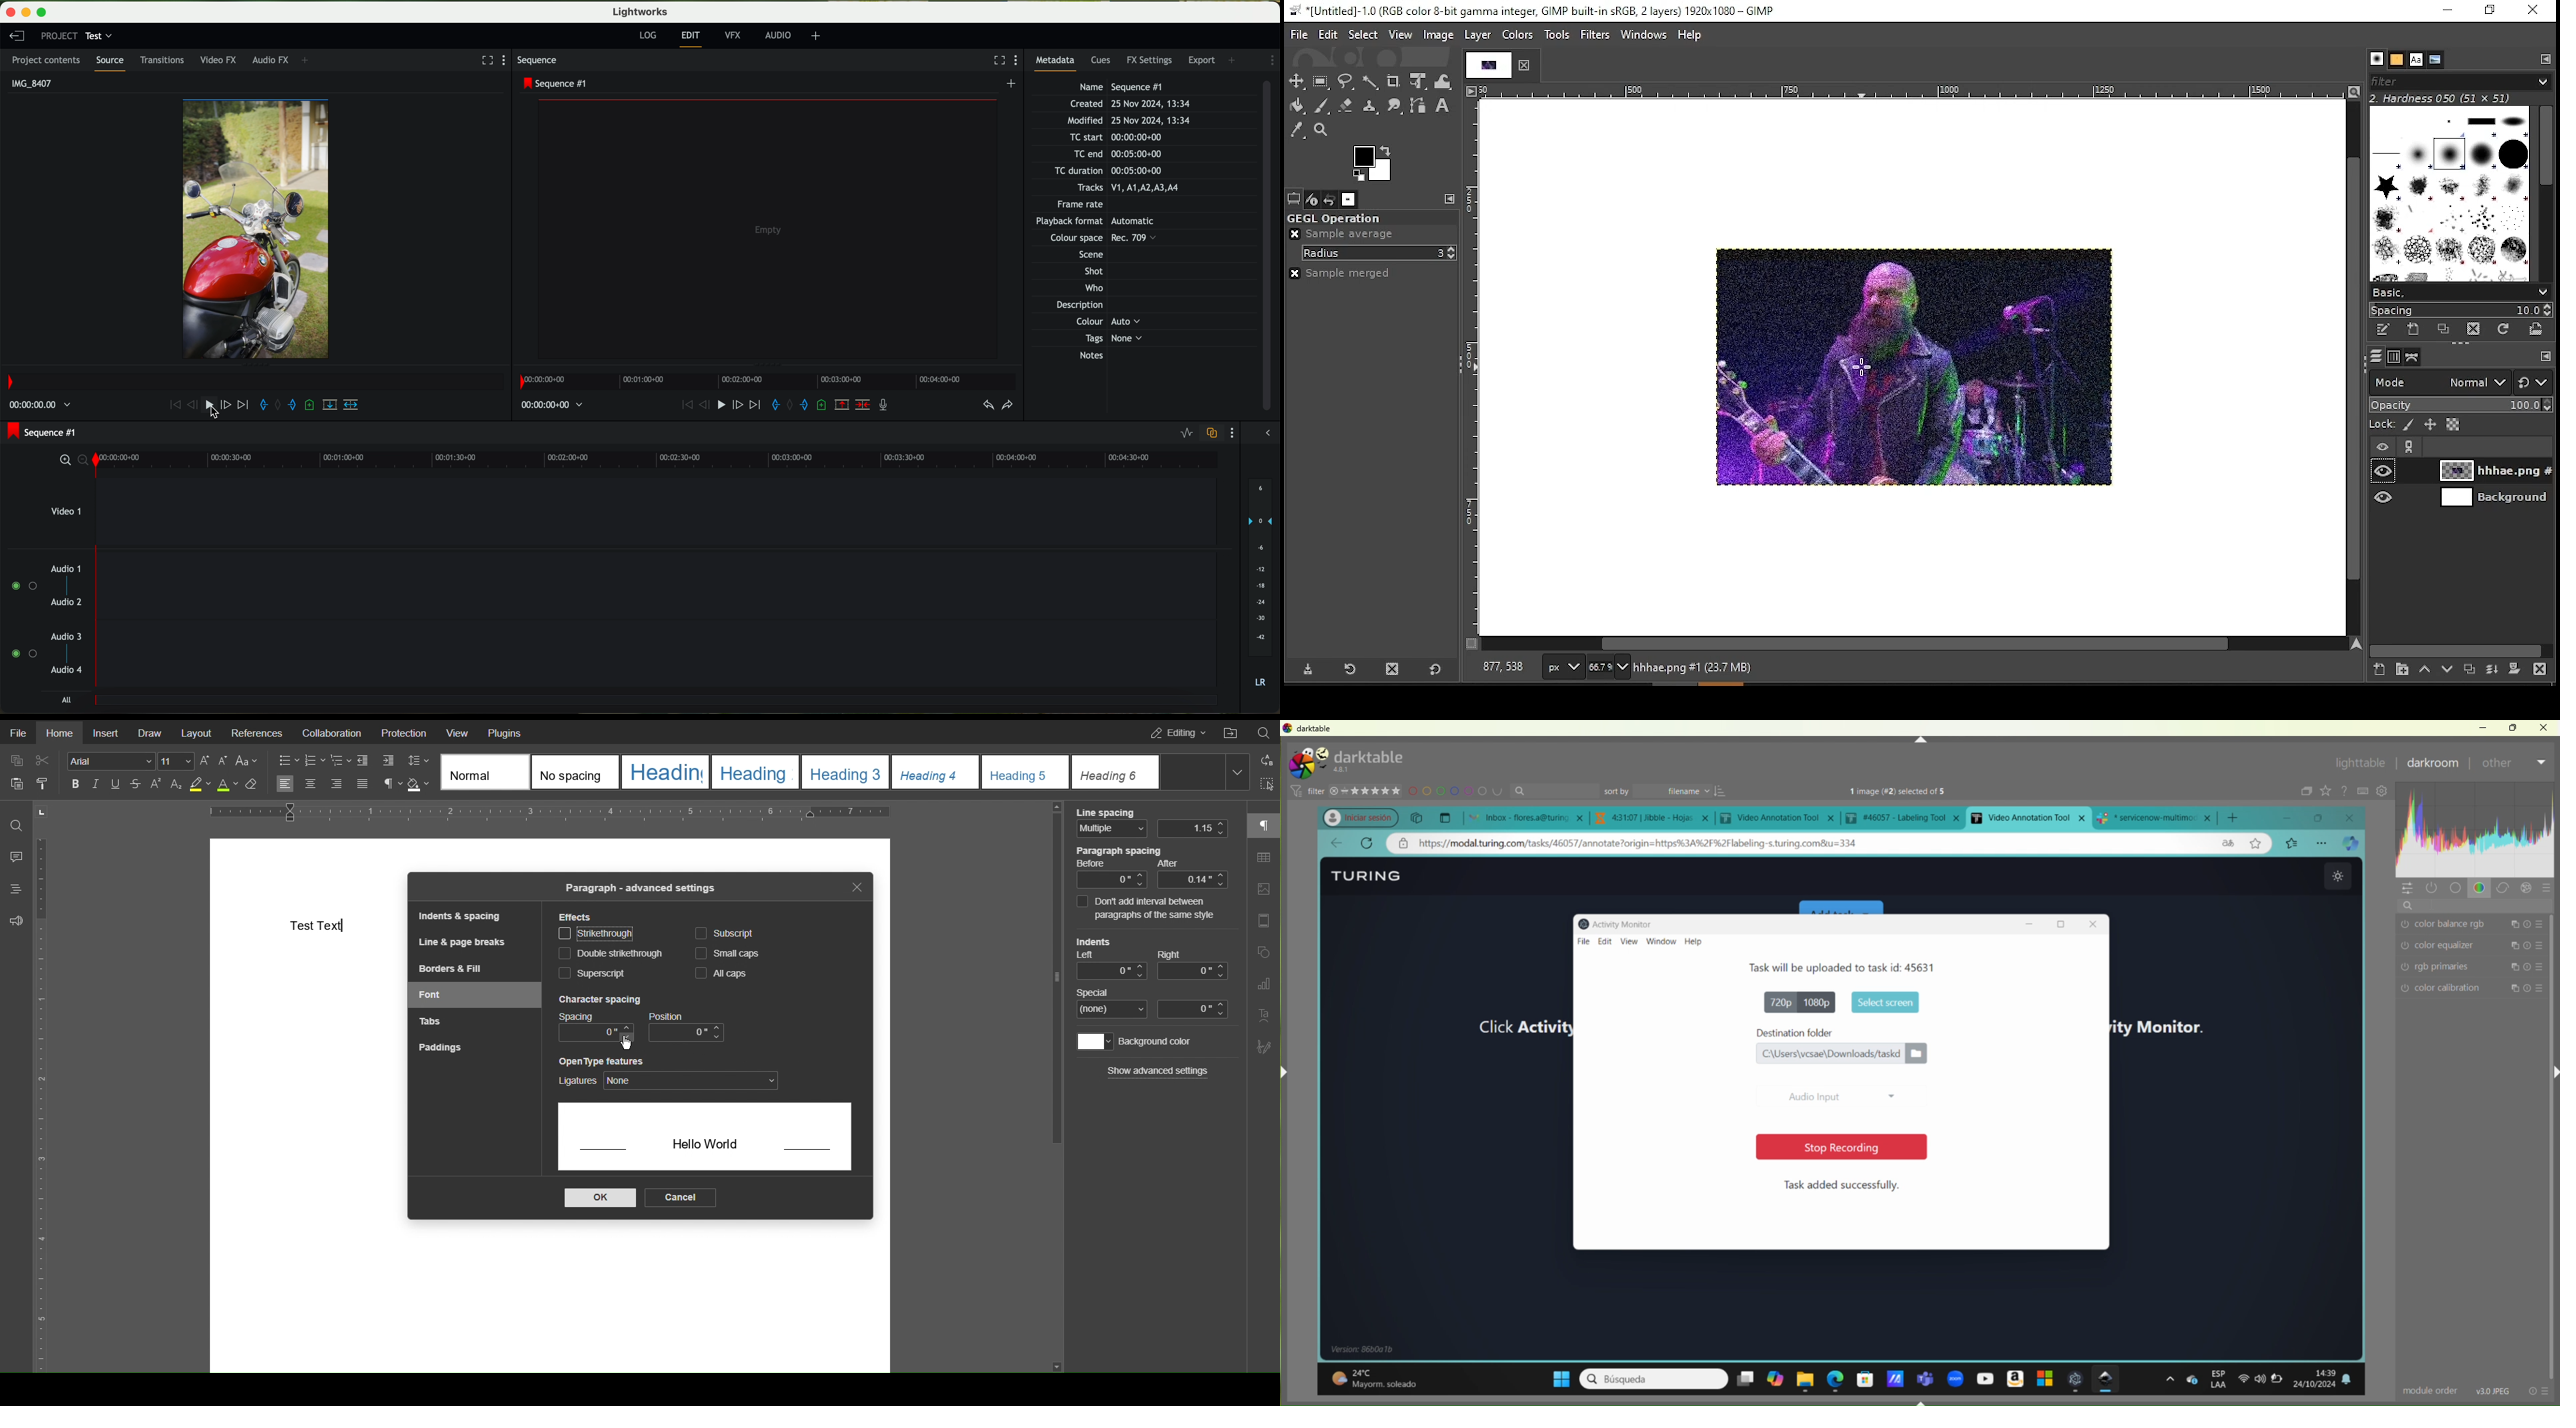 This screenshot has height=1428, width=2576. What do you see at coordinates (1645, 34) in the screenshot?
I see `windows` at bounding box center [1645, 34].